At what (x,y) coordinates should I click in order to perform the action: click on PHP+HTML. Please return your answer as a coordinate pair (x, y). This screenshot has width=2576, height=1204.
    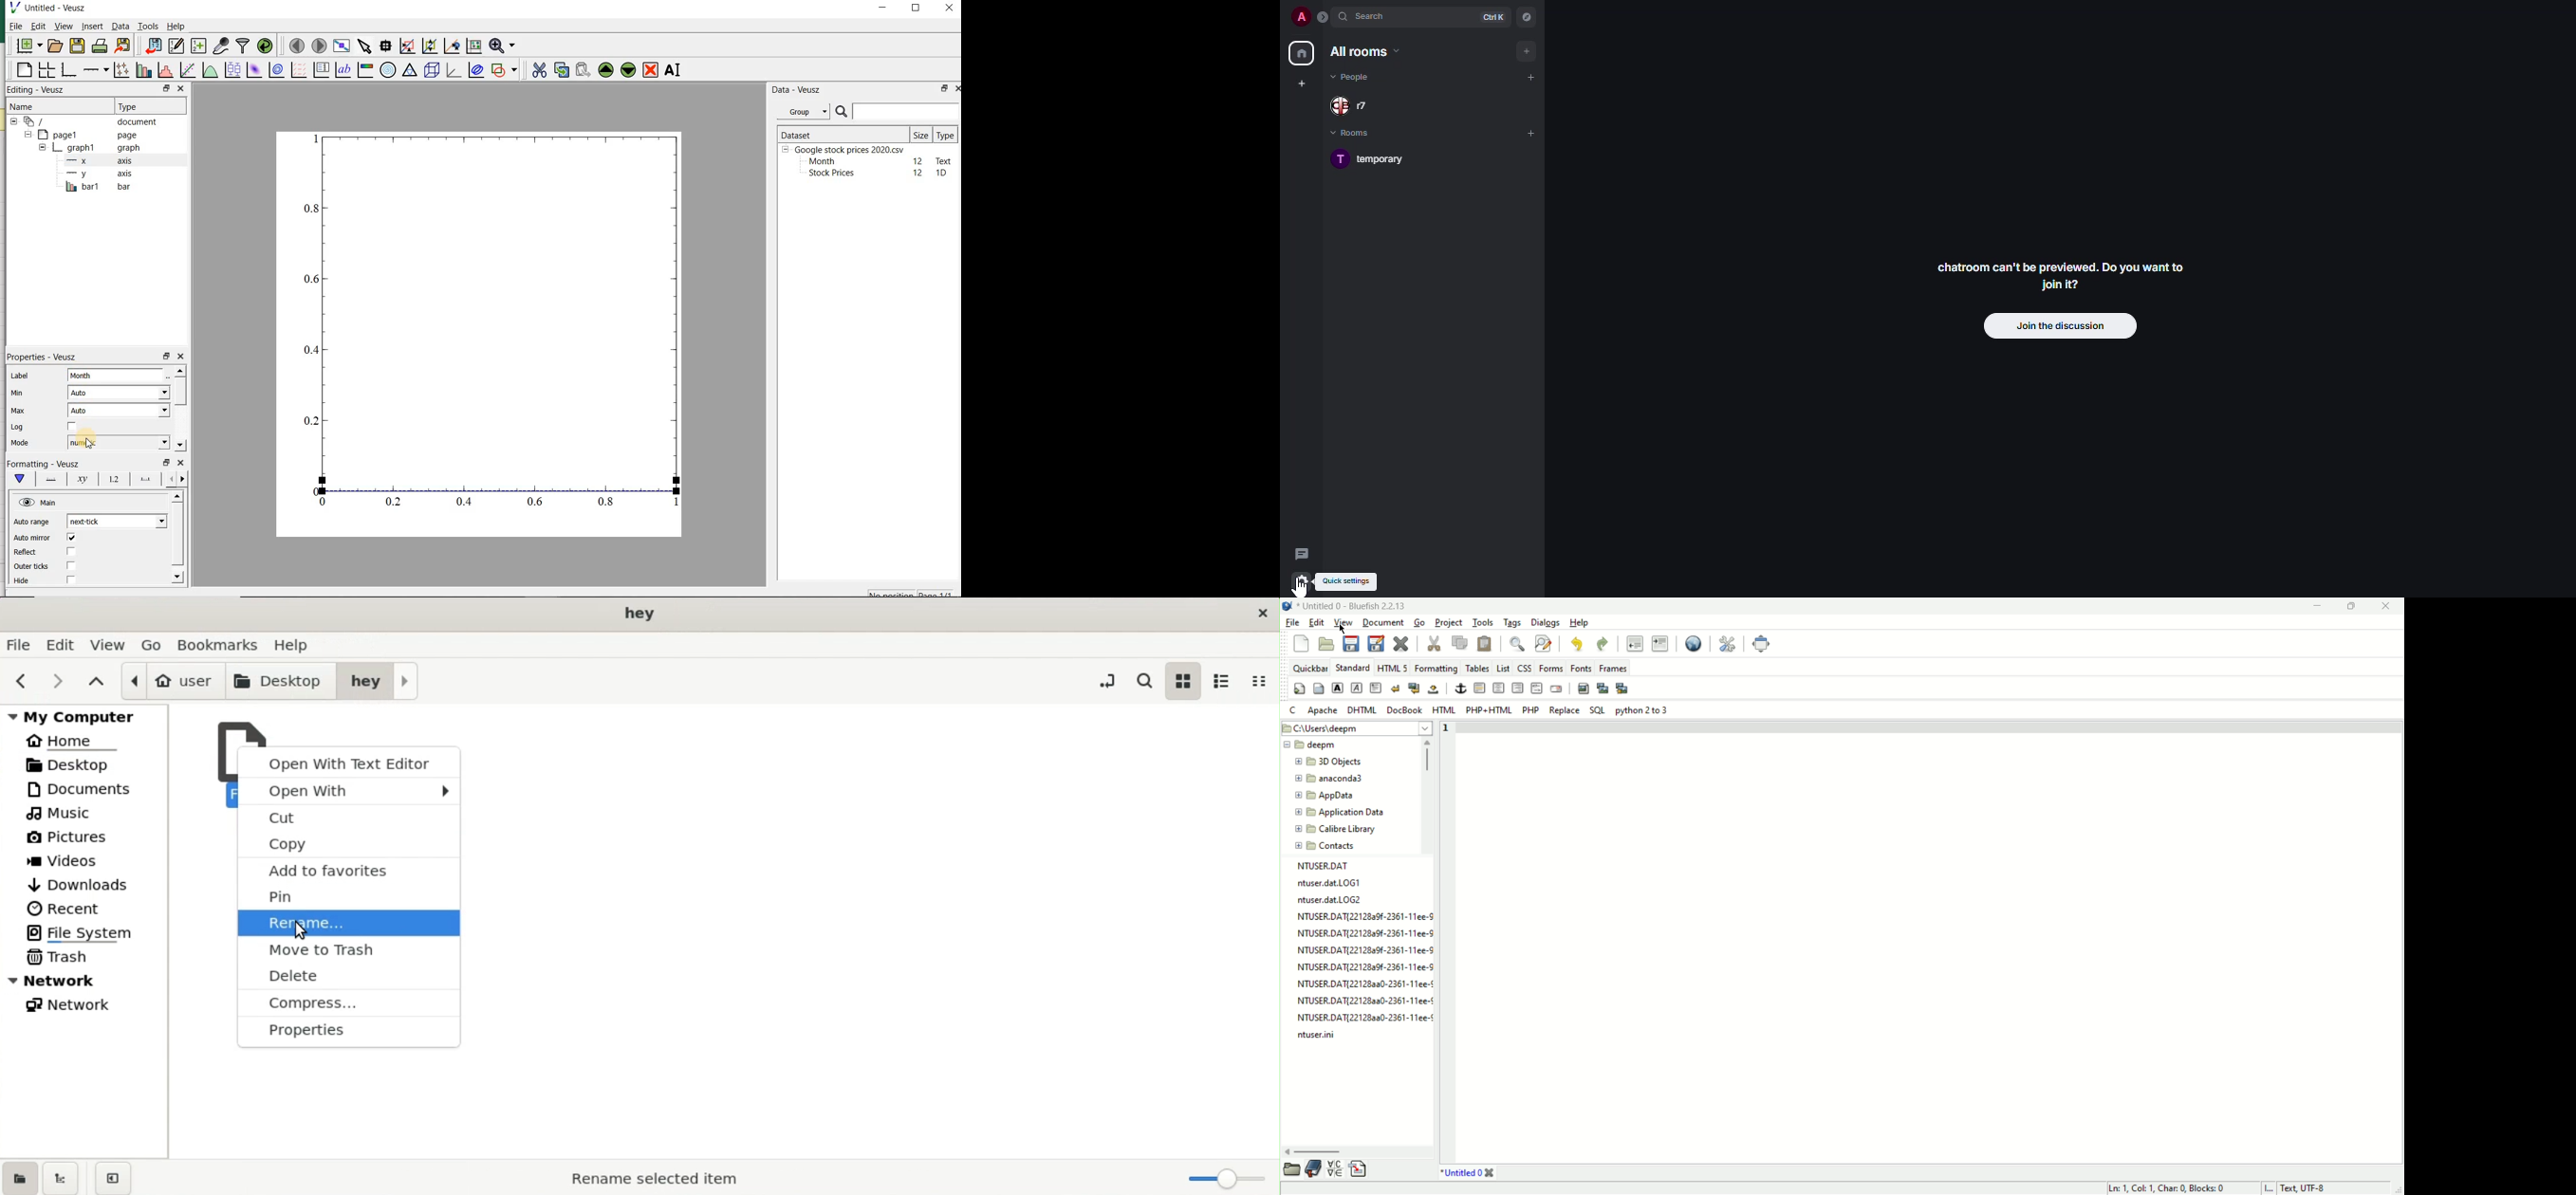
    Looking at the image, I should click on (1488, 710).